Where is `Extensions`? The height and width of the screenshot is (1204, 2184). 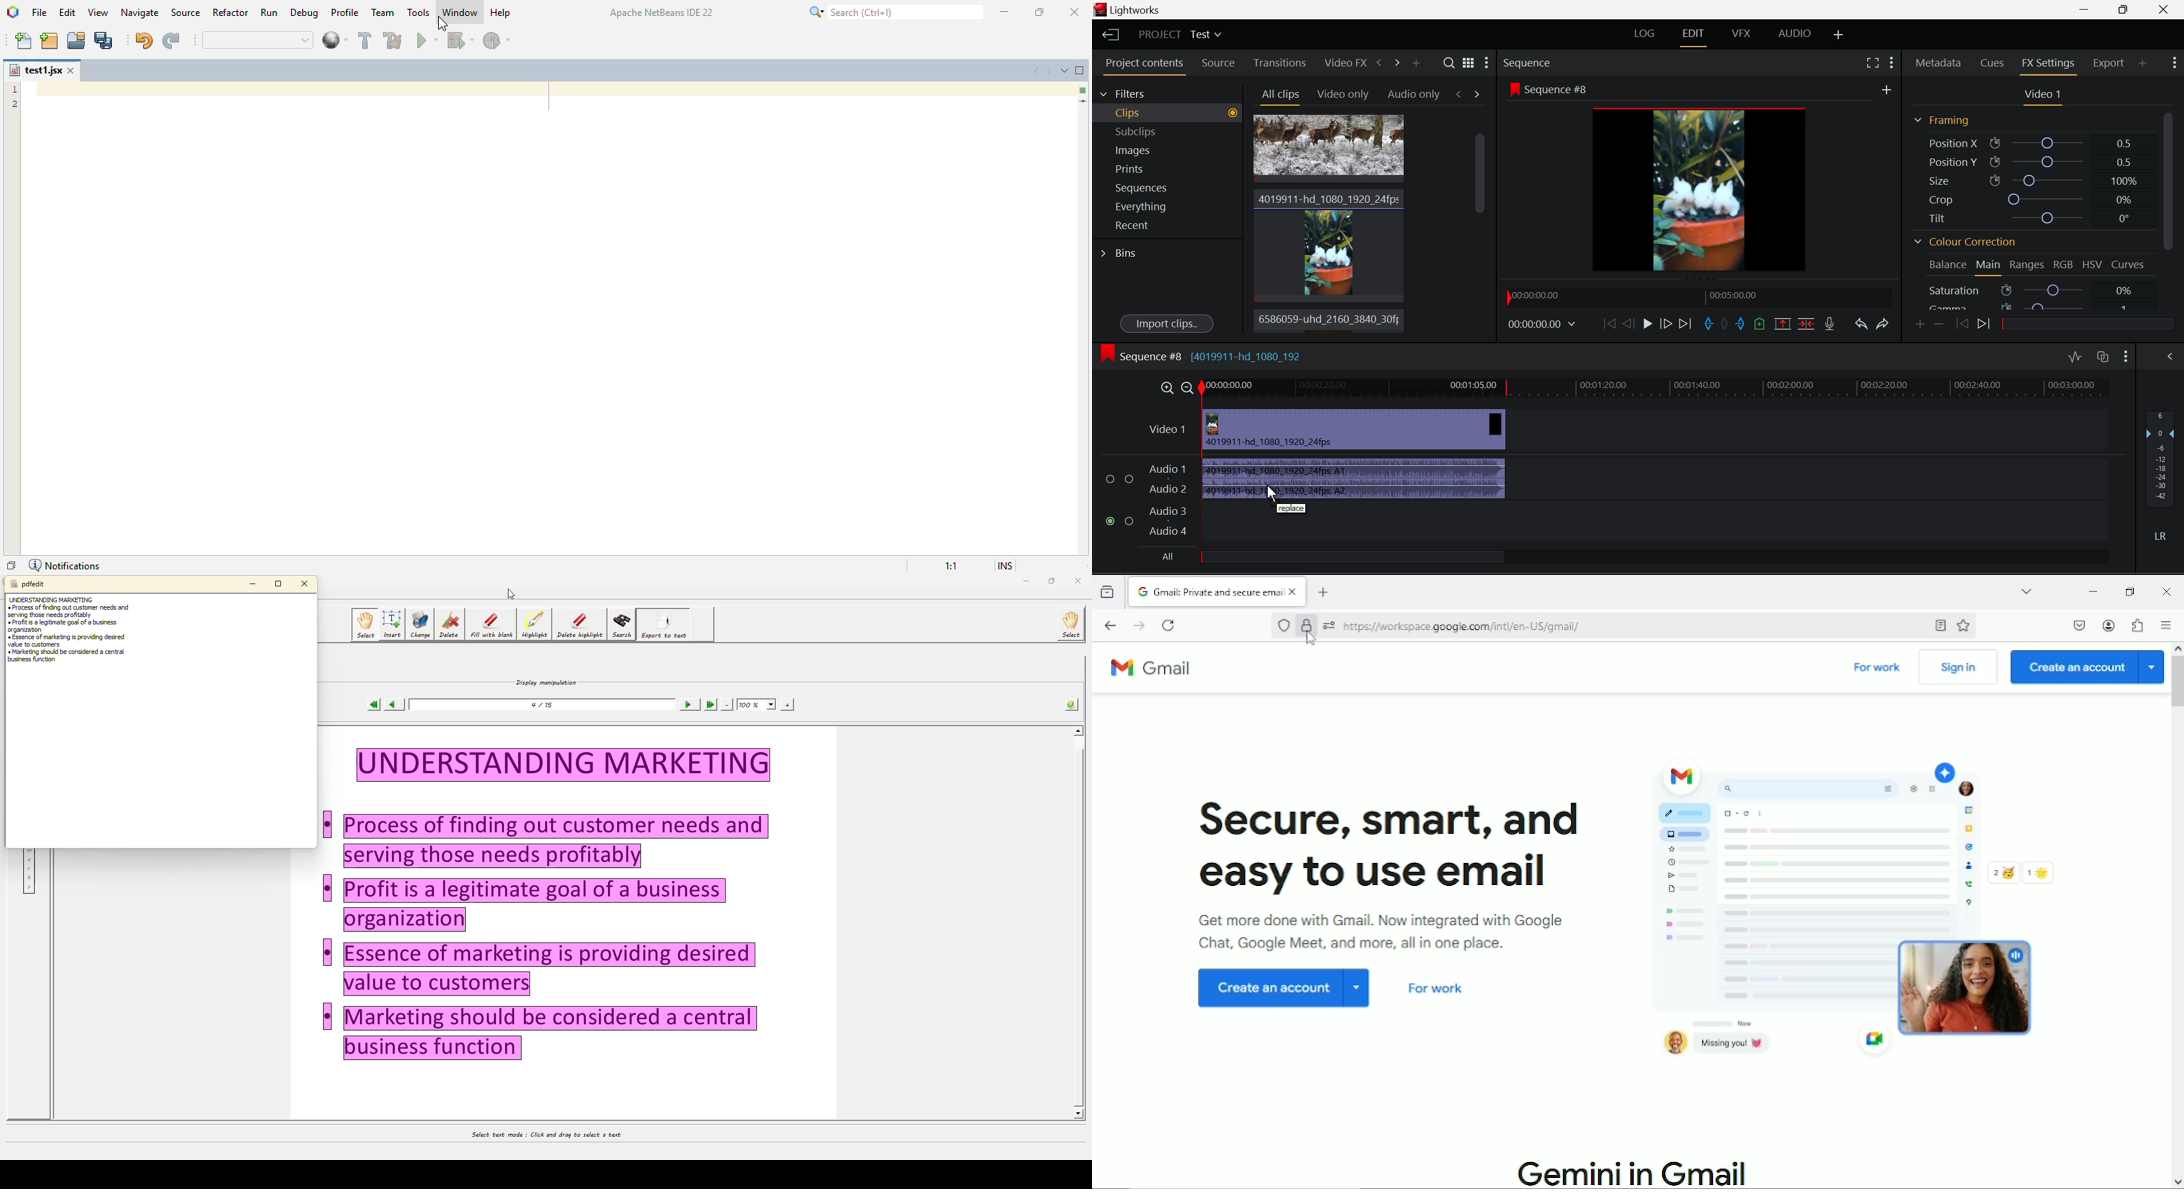 Extensions is located at coordinates (2139, 626).